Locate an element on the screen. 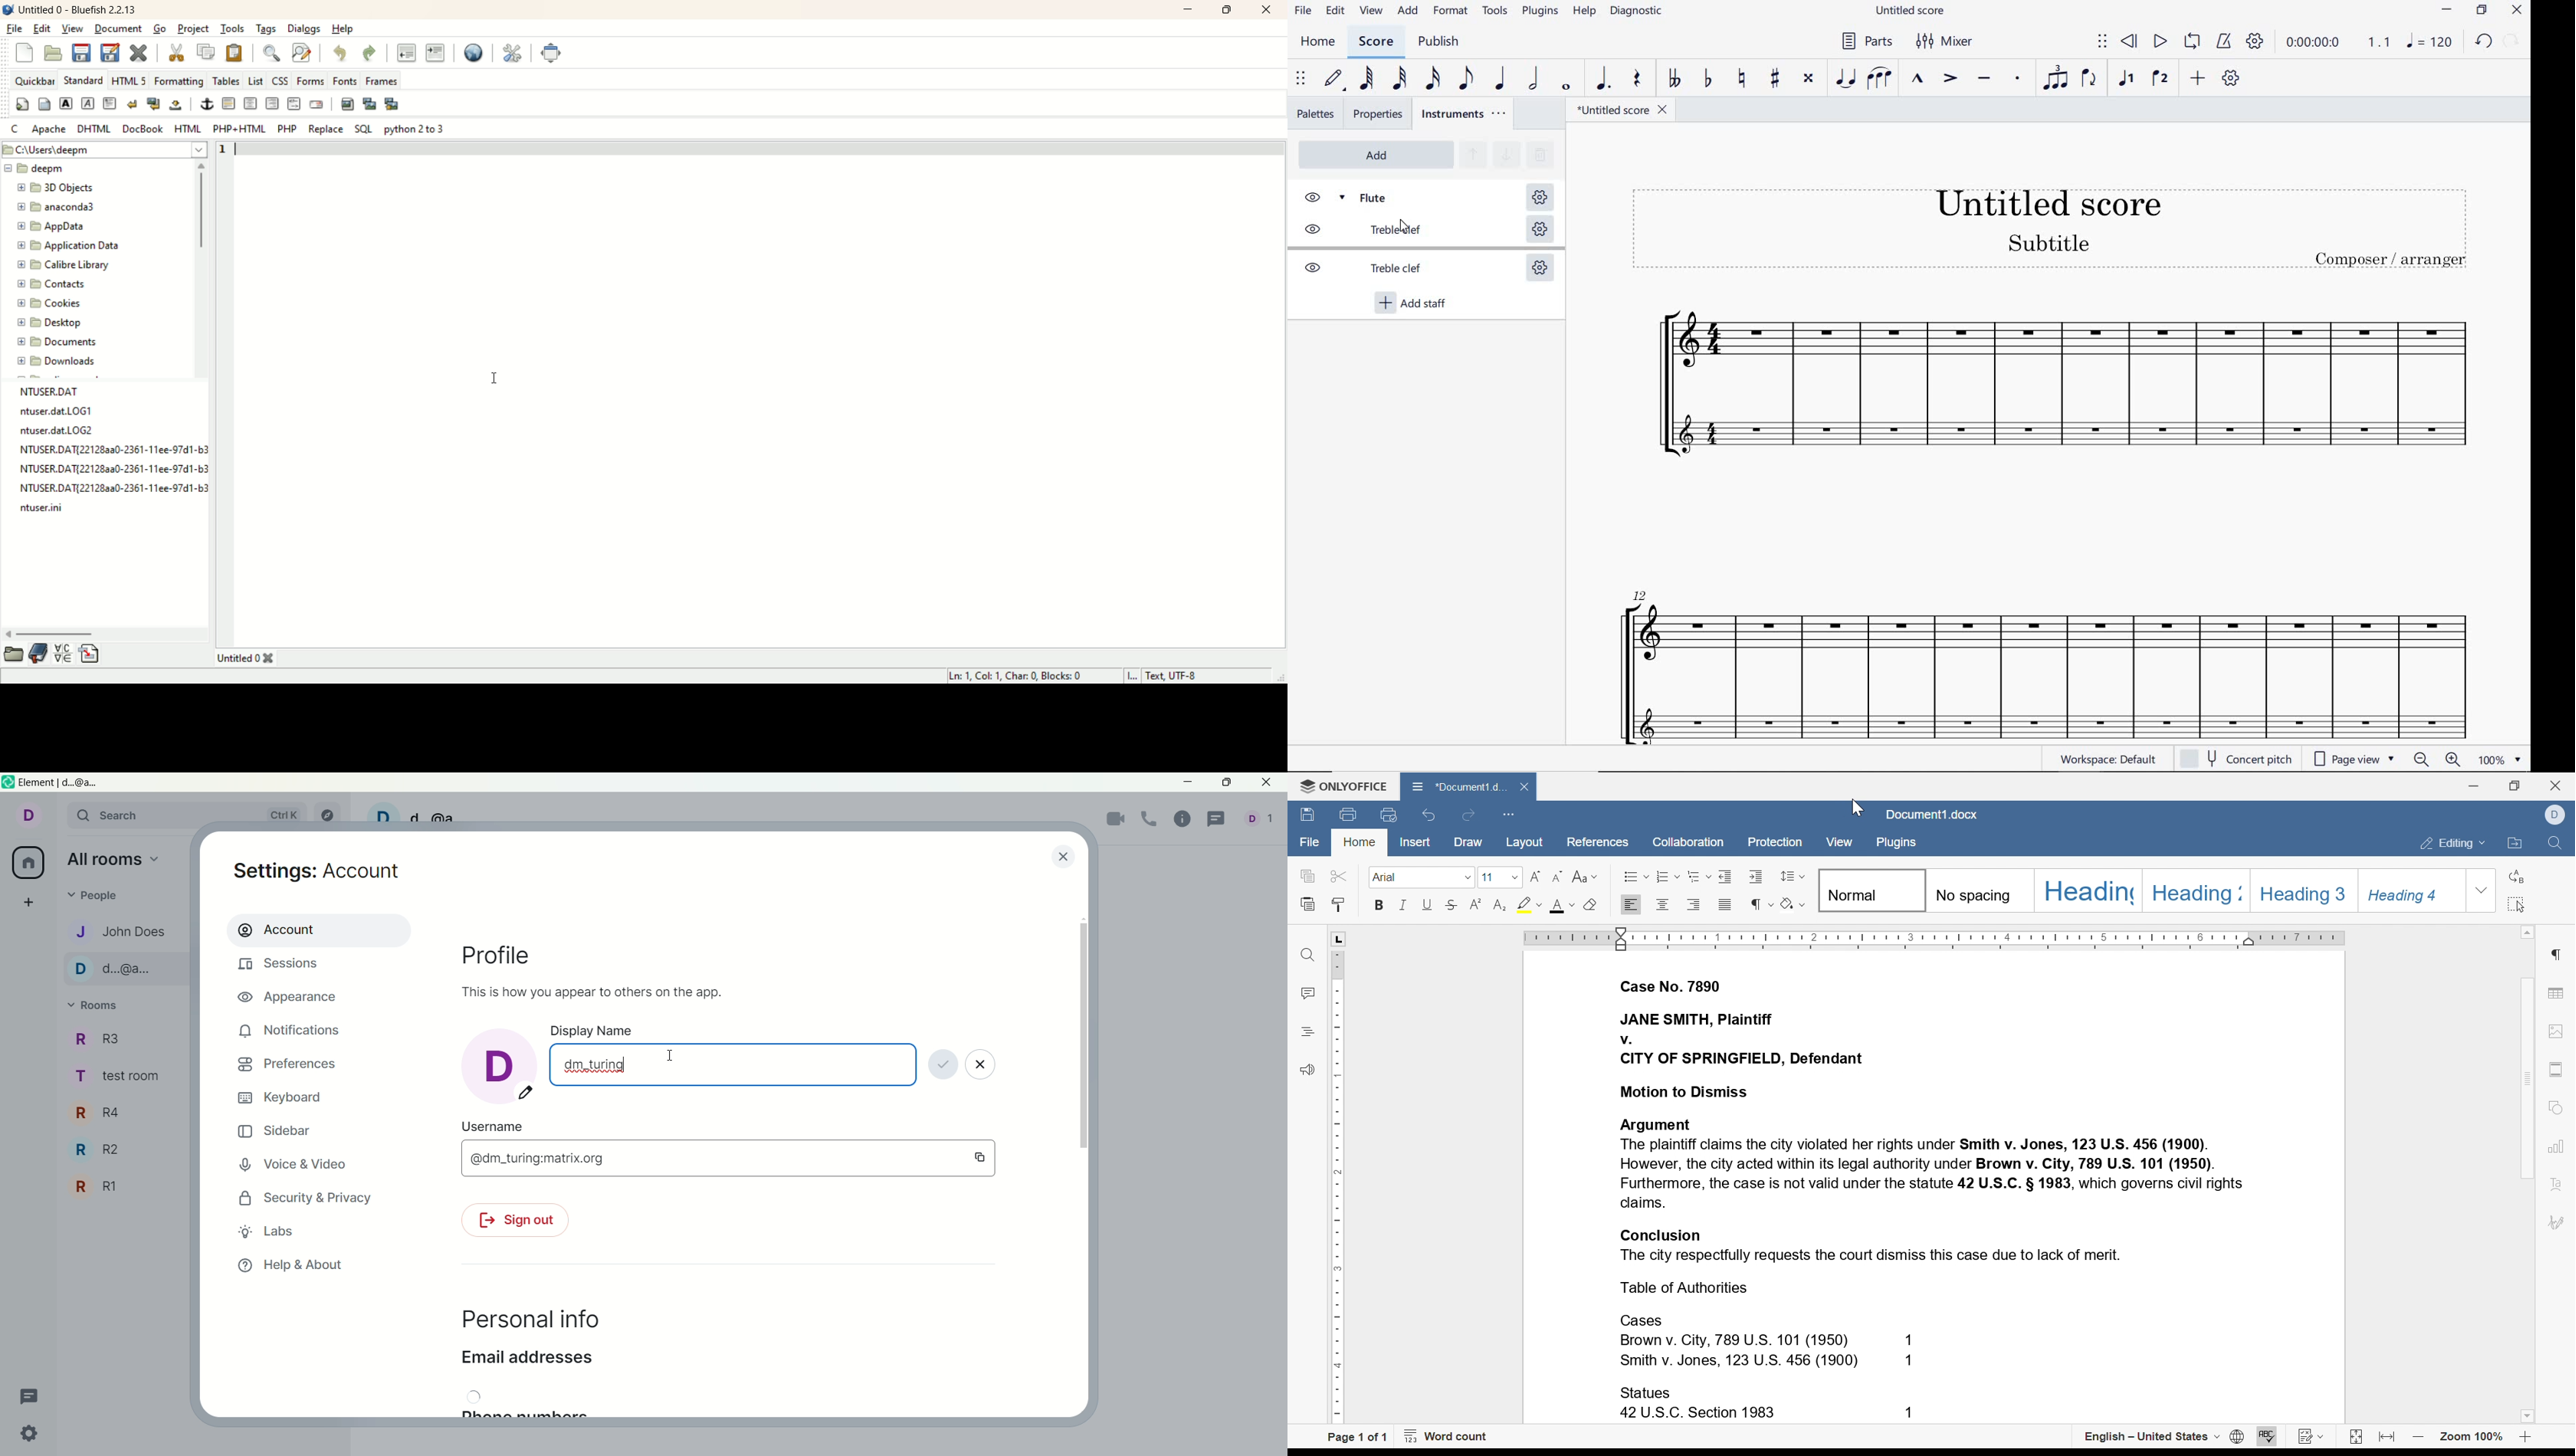  calibre library is located at coordinates (65, 264).